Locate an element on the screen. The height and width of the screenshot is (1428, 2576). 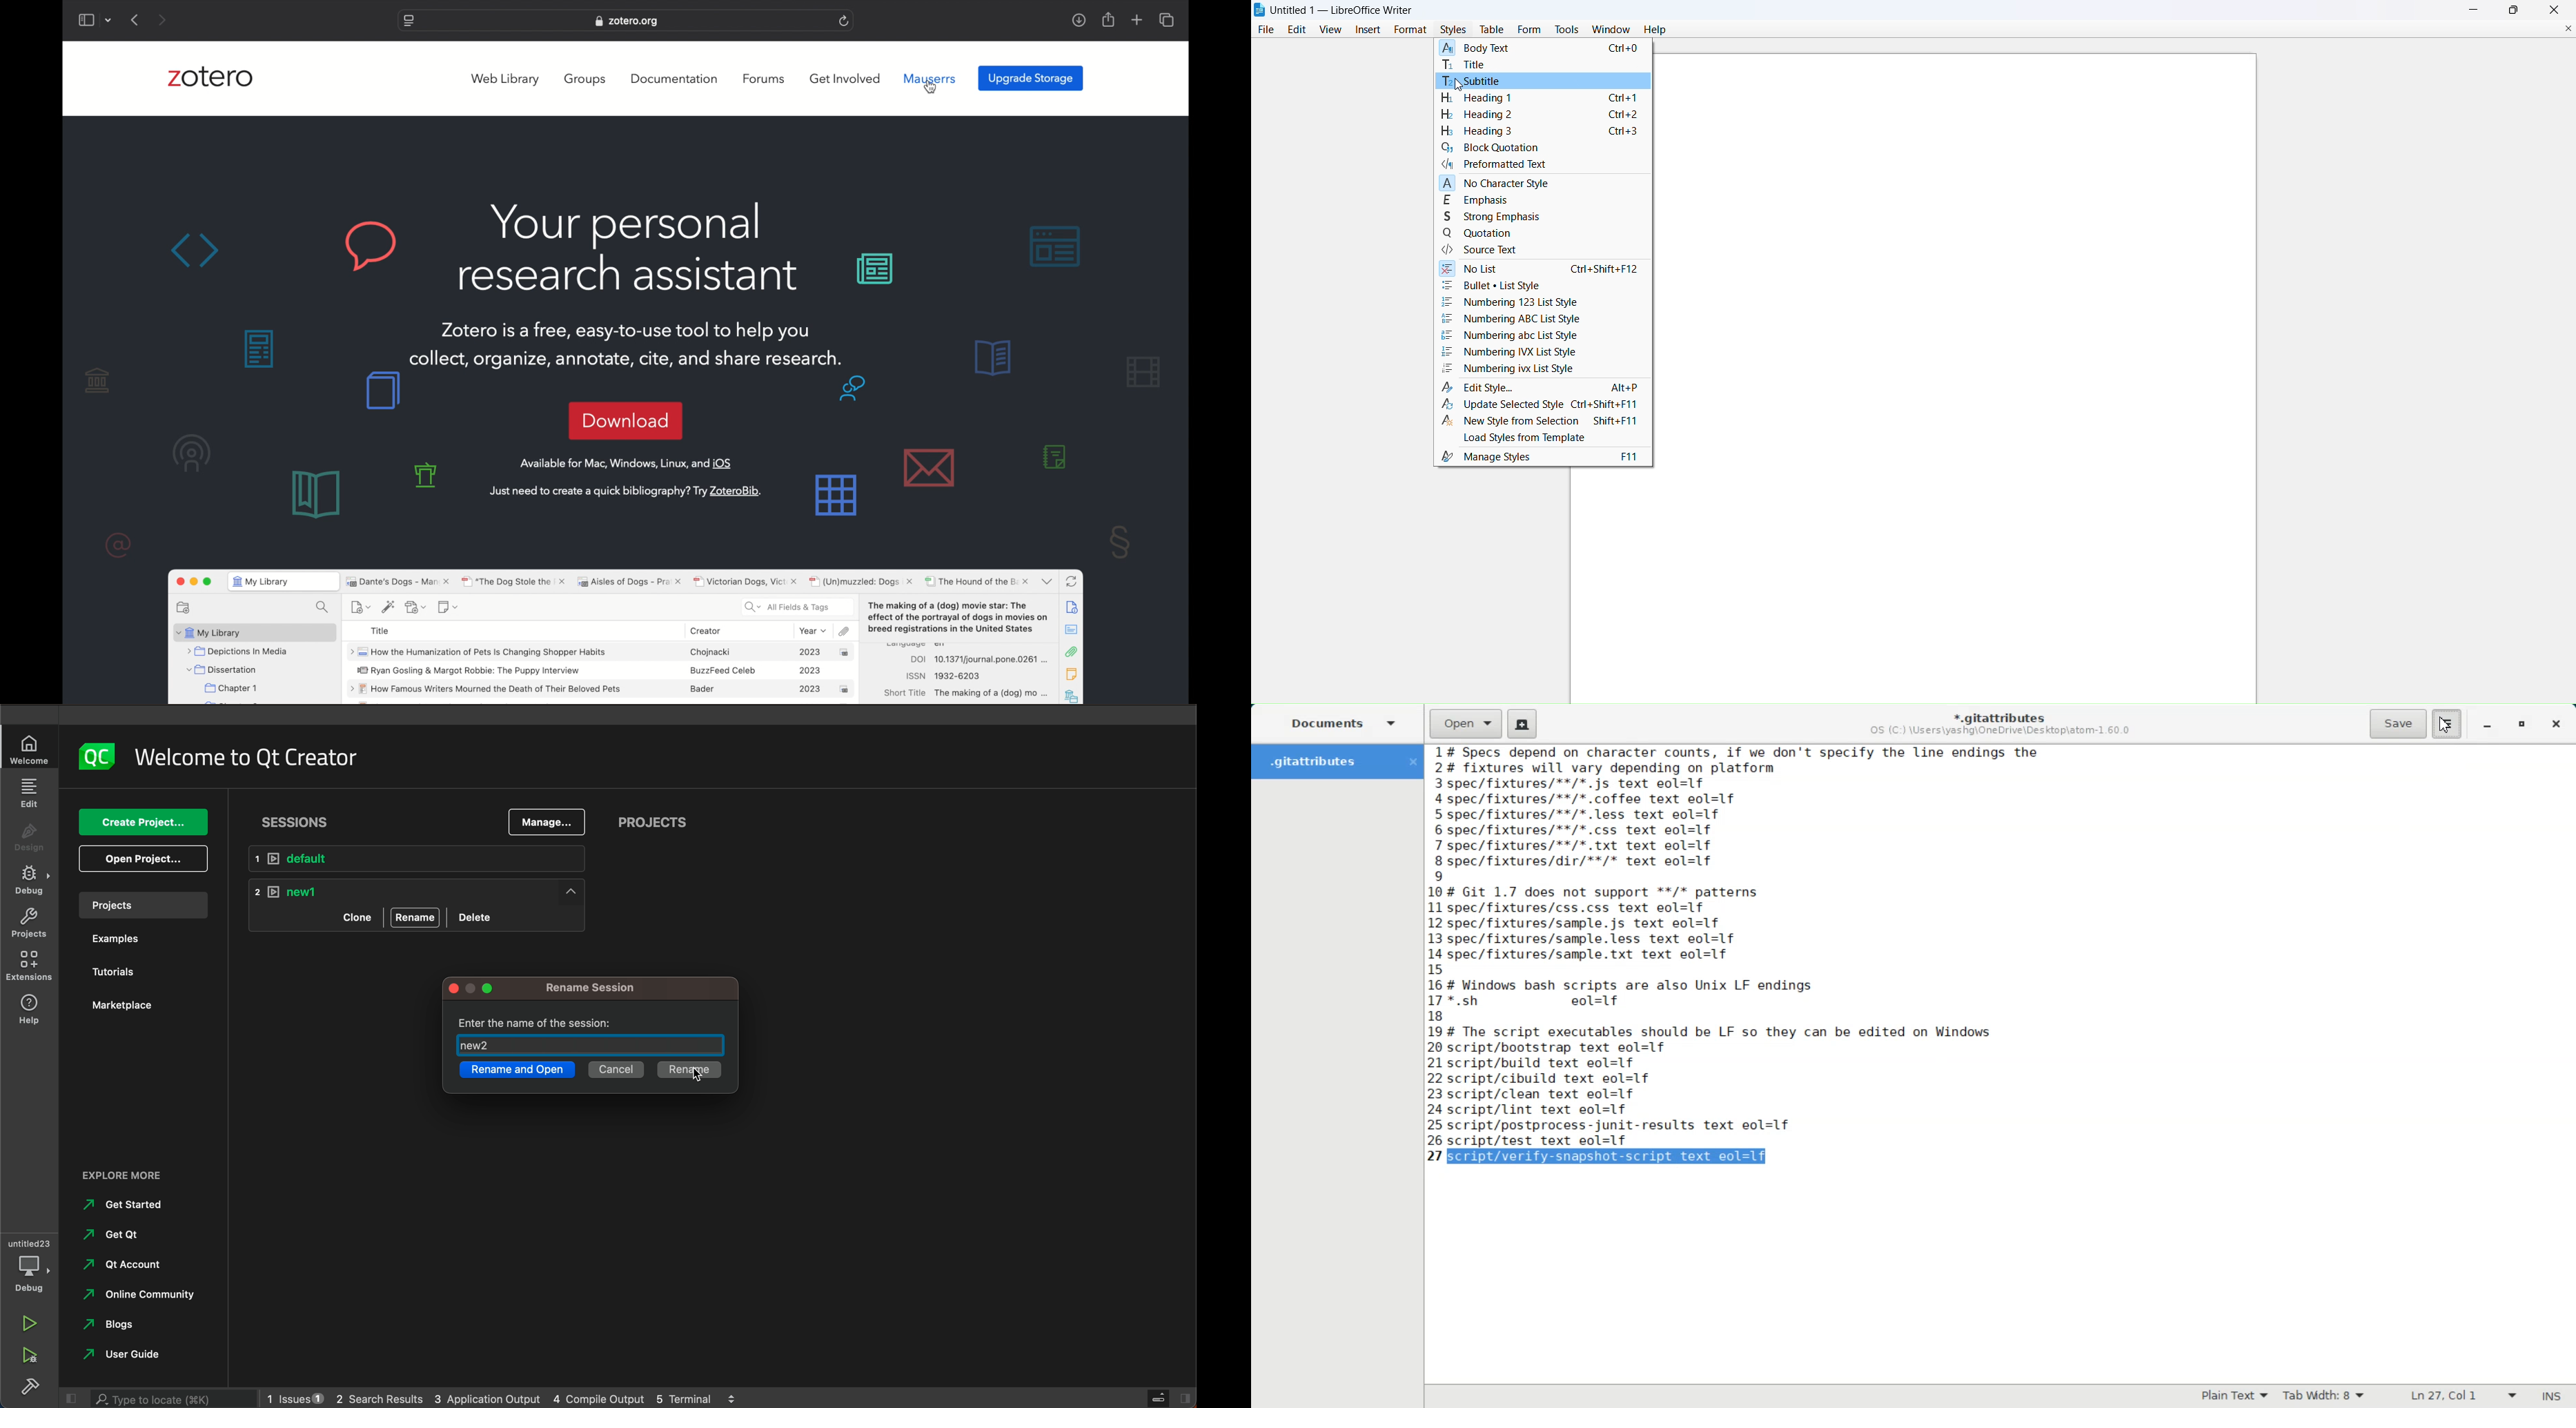
background graphics is located at coordinates (280, 246).